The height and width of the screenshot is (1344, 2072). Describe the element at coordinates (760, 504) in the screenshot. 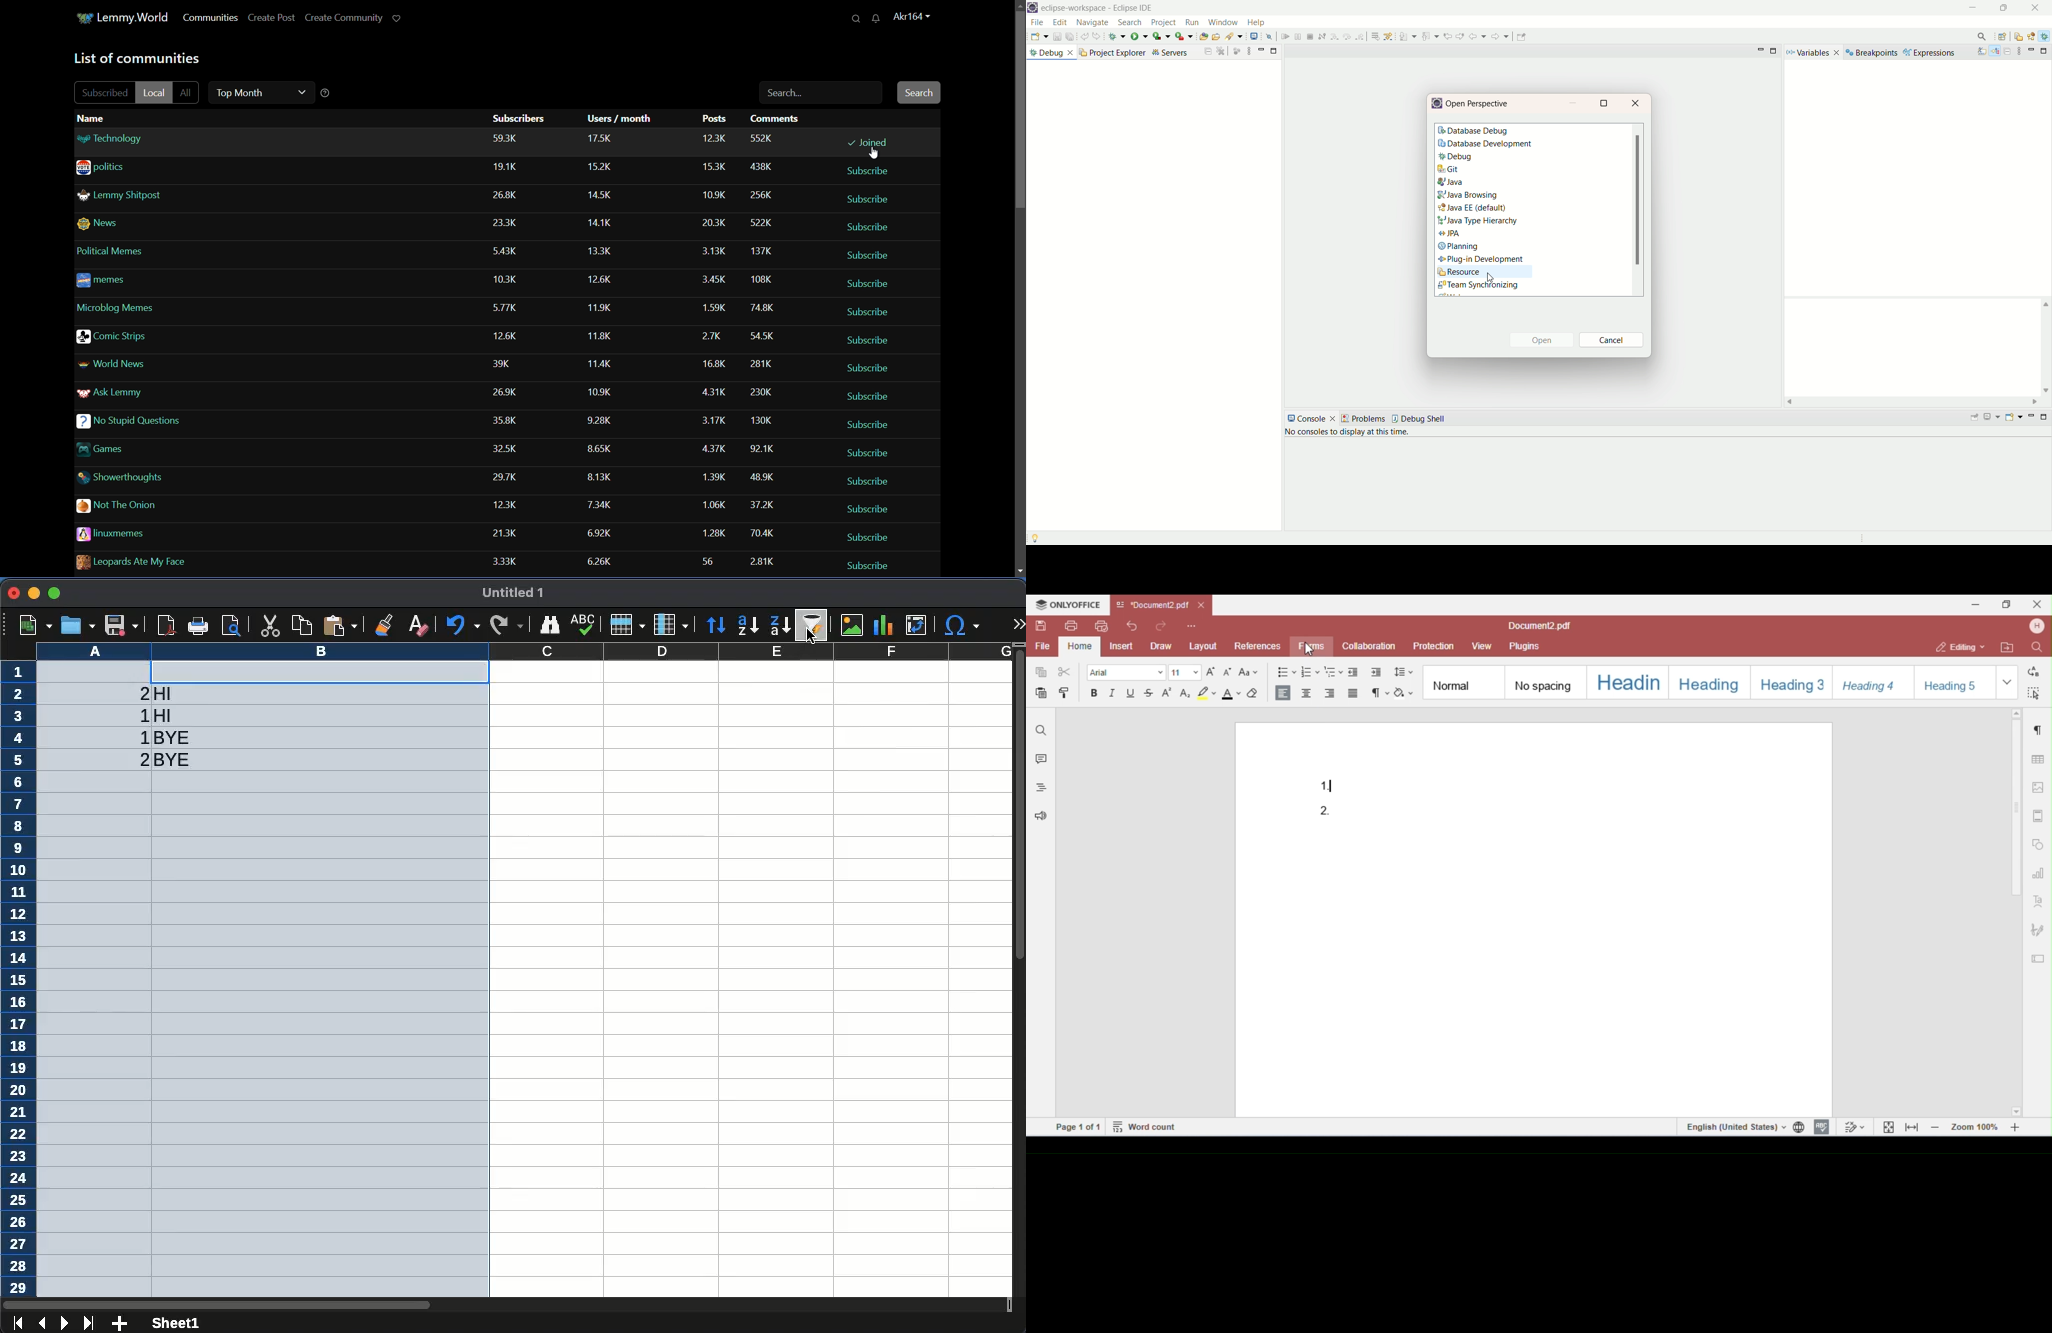

I see `comments` at that location.